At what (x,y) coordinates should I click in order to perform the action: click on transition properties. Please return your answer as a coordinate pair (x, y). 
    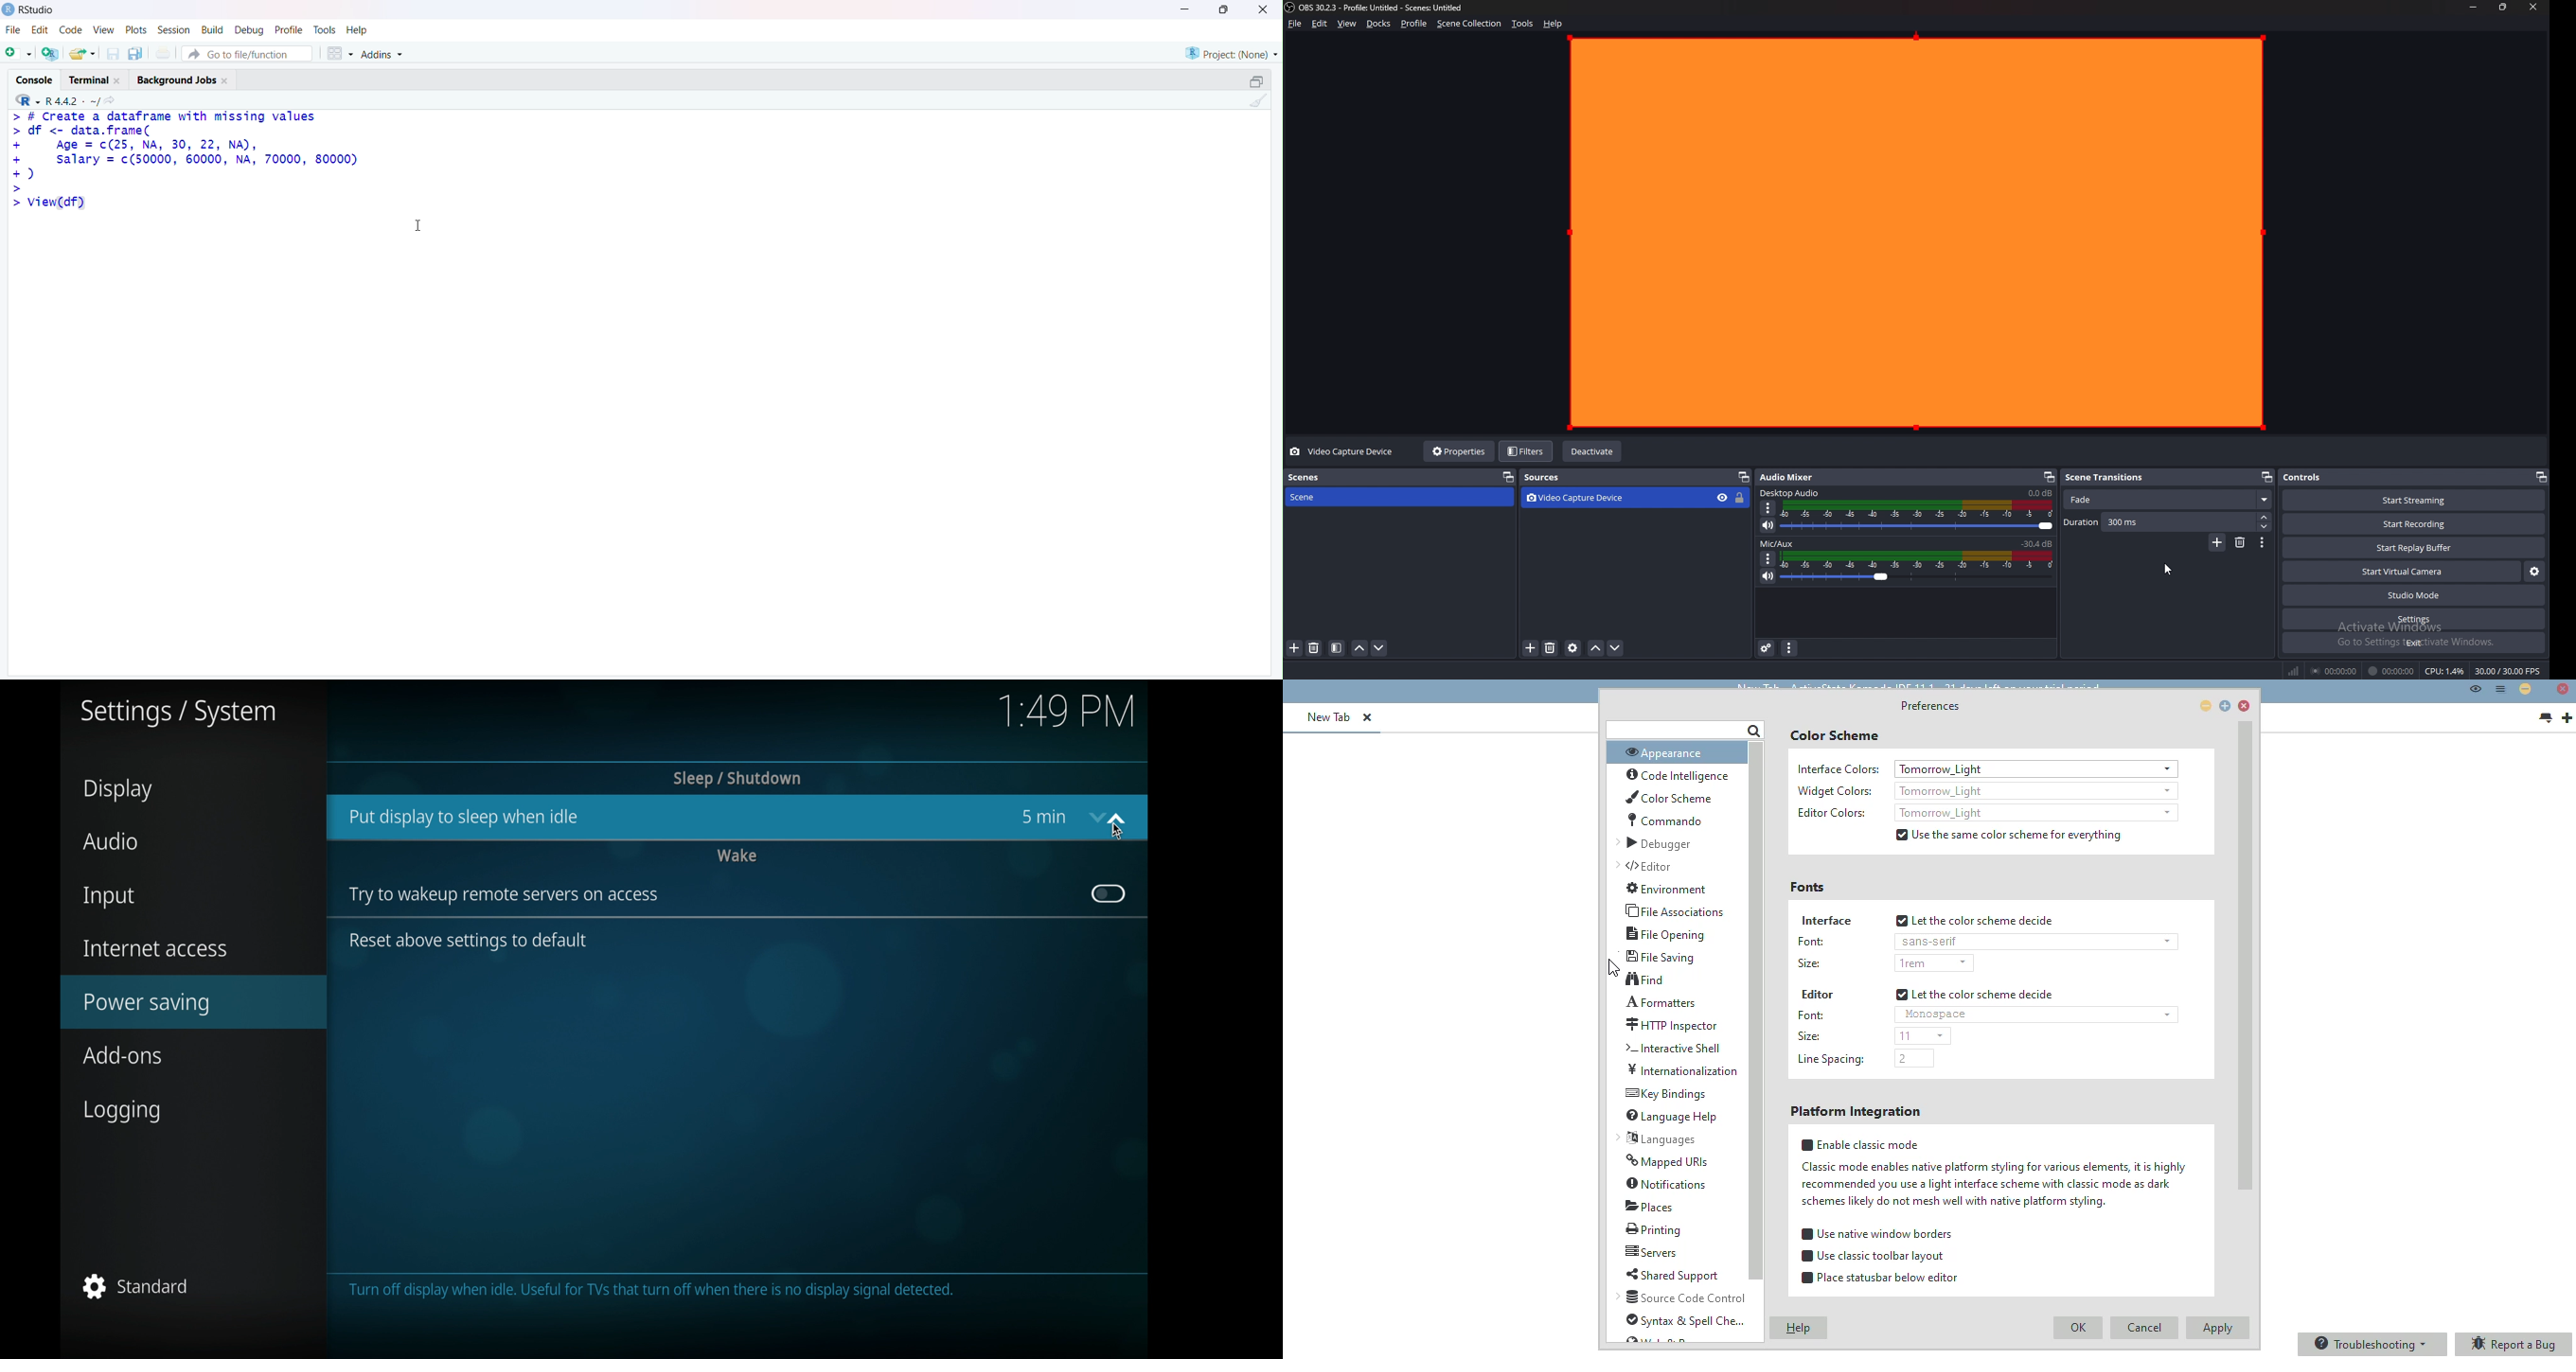
    Looking at the image, I should click on (2261, 542).